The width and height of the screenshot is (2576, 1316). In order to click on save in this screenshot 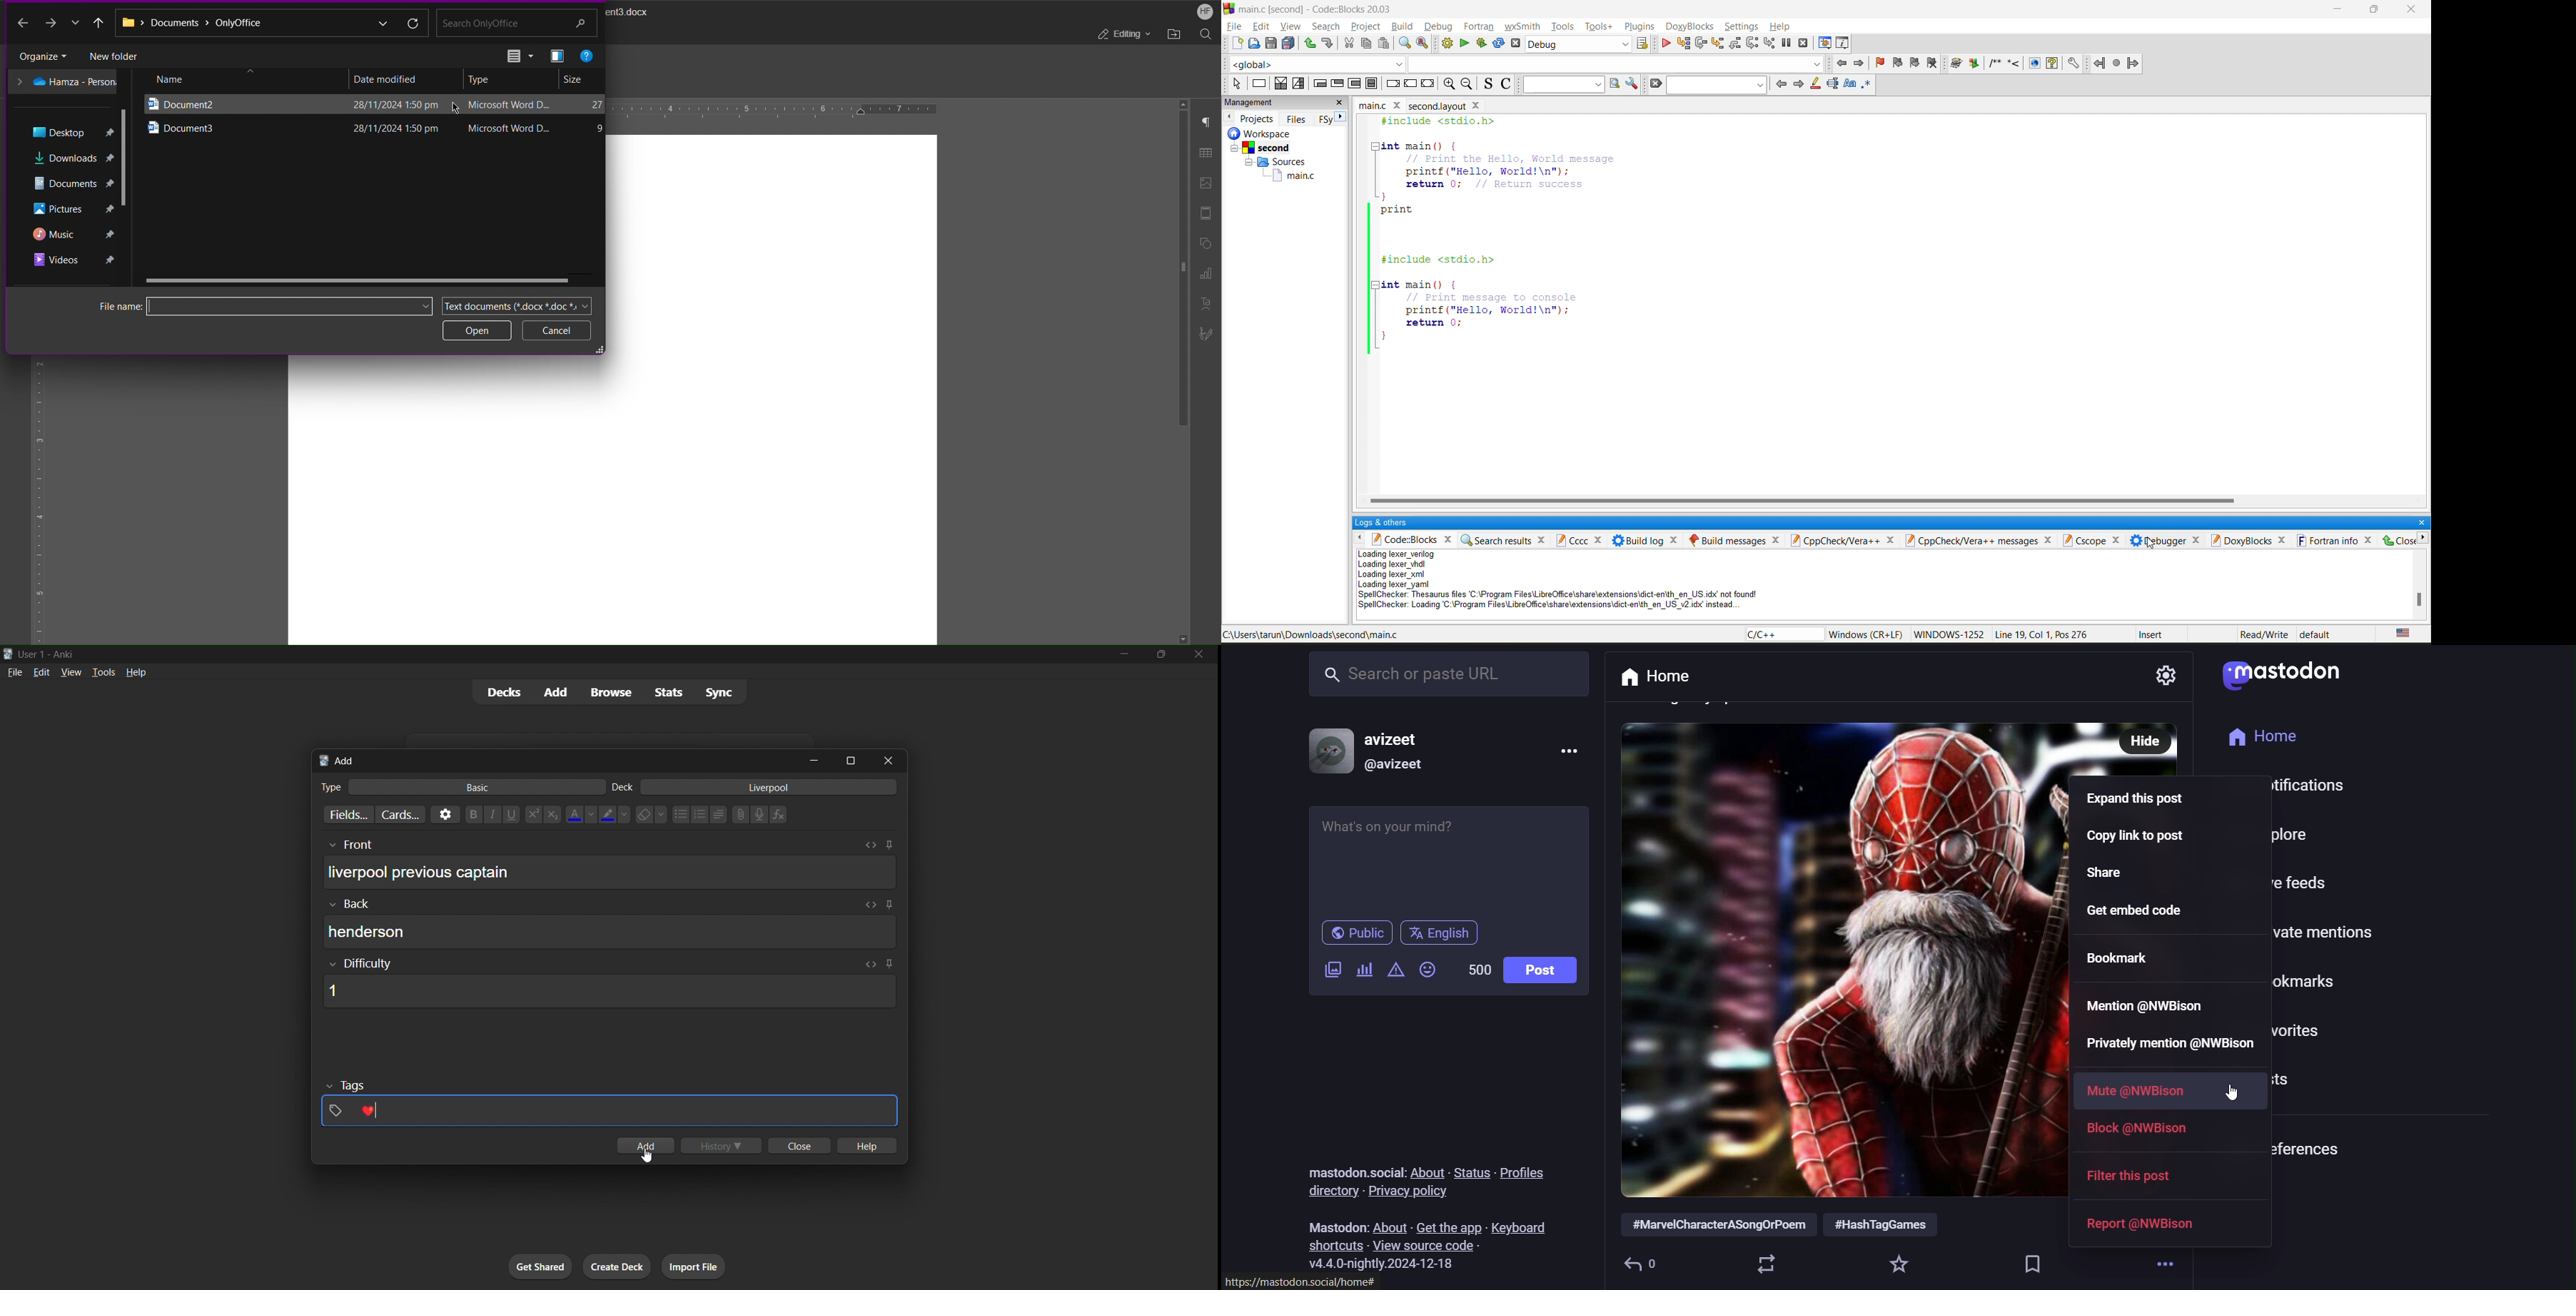, I will do `click(1270, 44)`.